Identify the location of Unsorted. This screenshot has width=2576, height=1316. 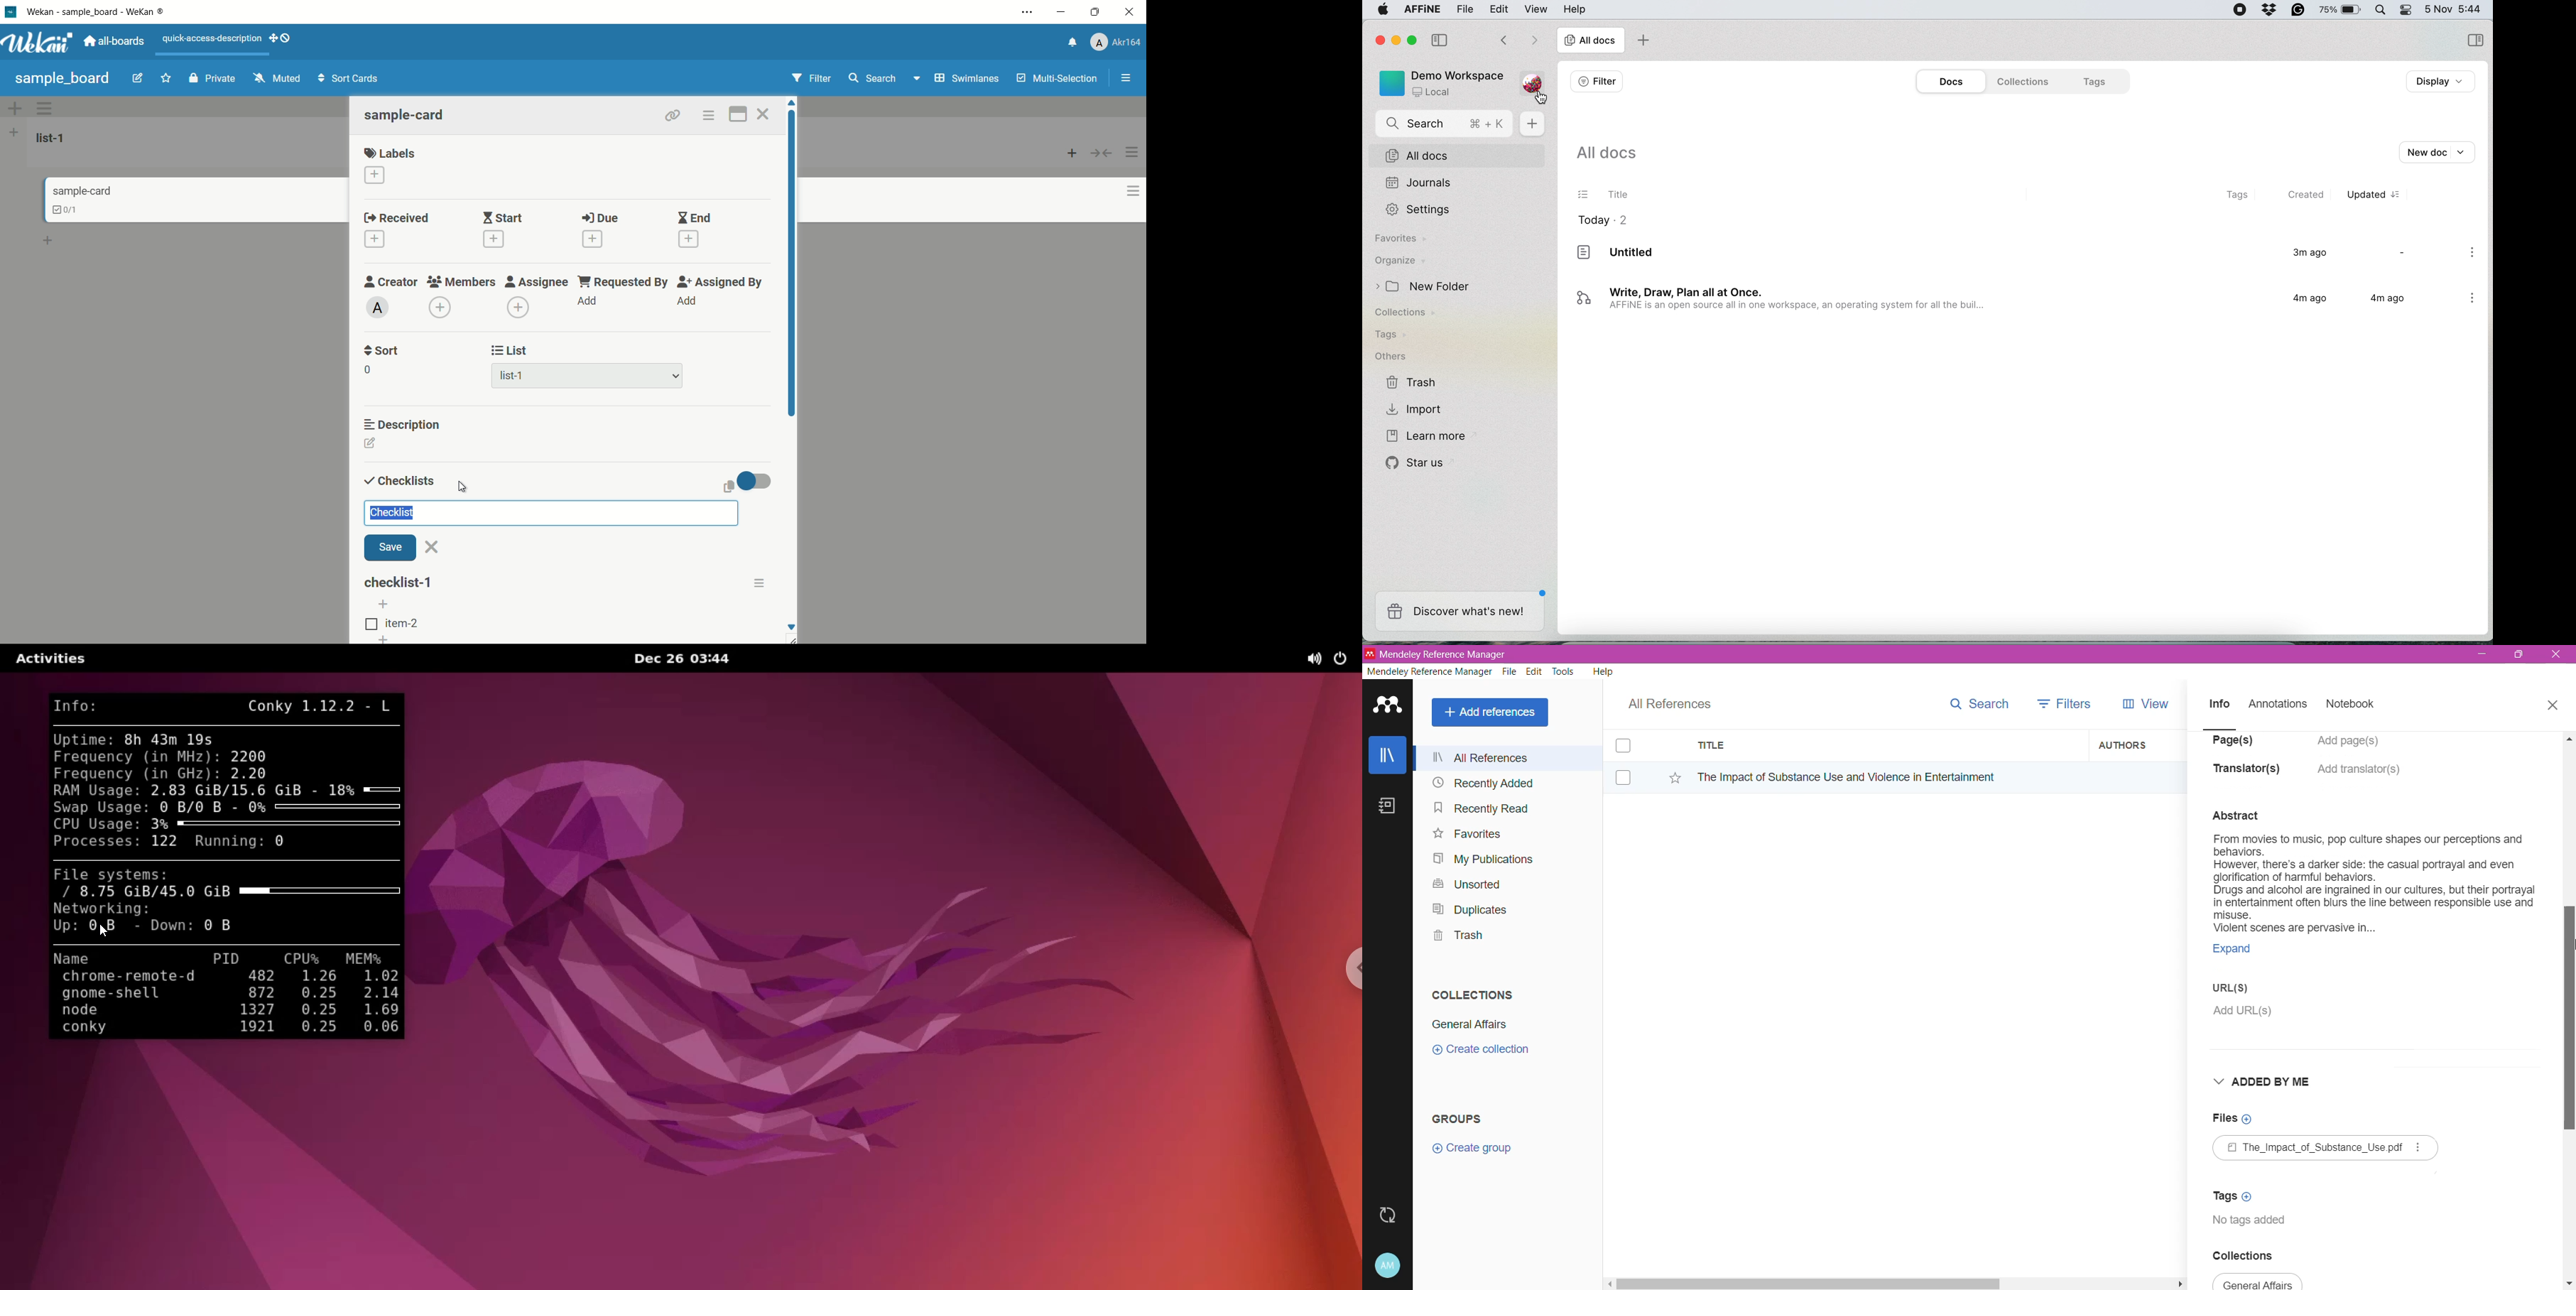
(1465, 883).